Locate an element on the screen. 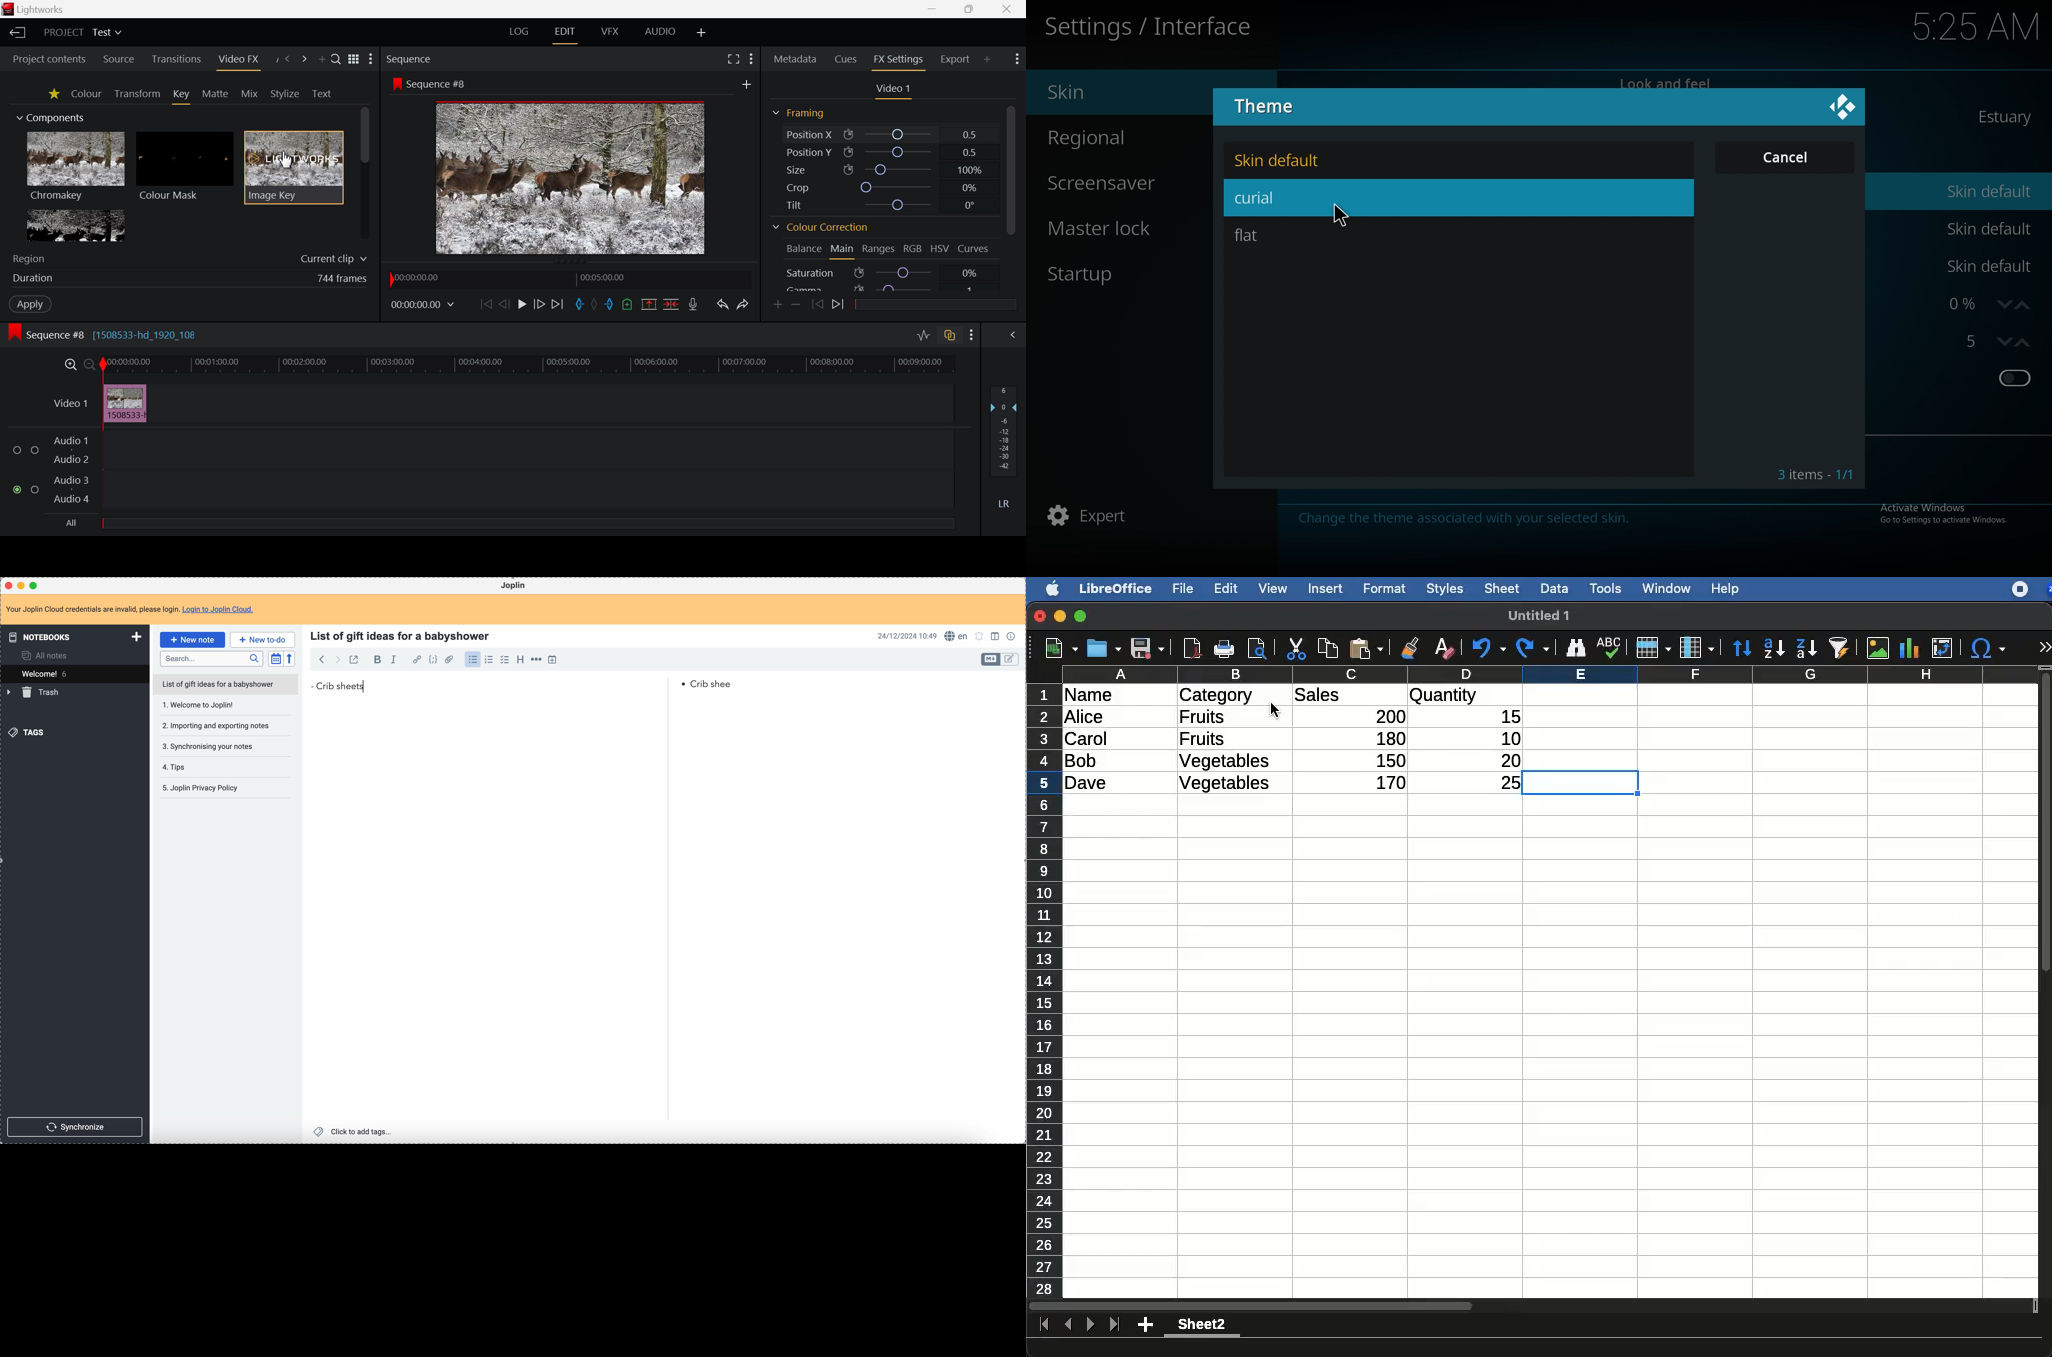 The image size is (2072, 1372). Curves is located at coordinates (973, 249).